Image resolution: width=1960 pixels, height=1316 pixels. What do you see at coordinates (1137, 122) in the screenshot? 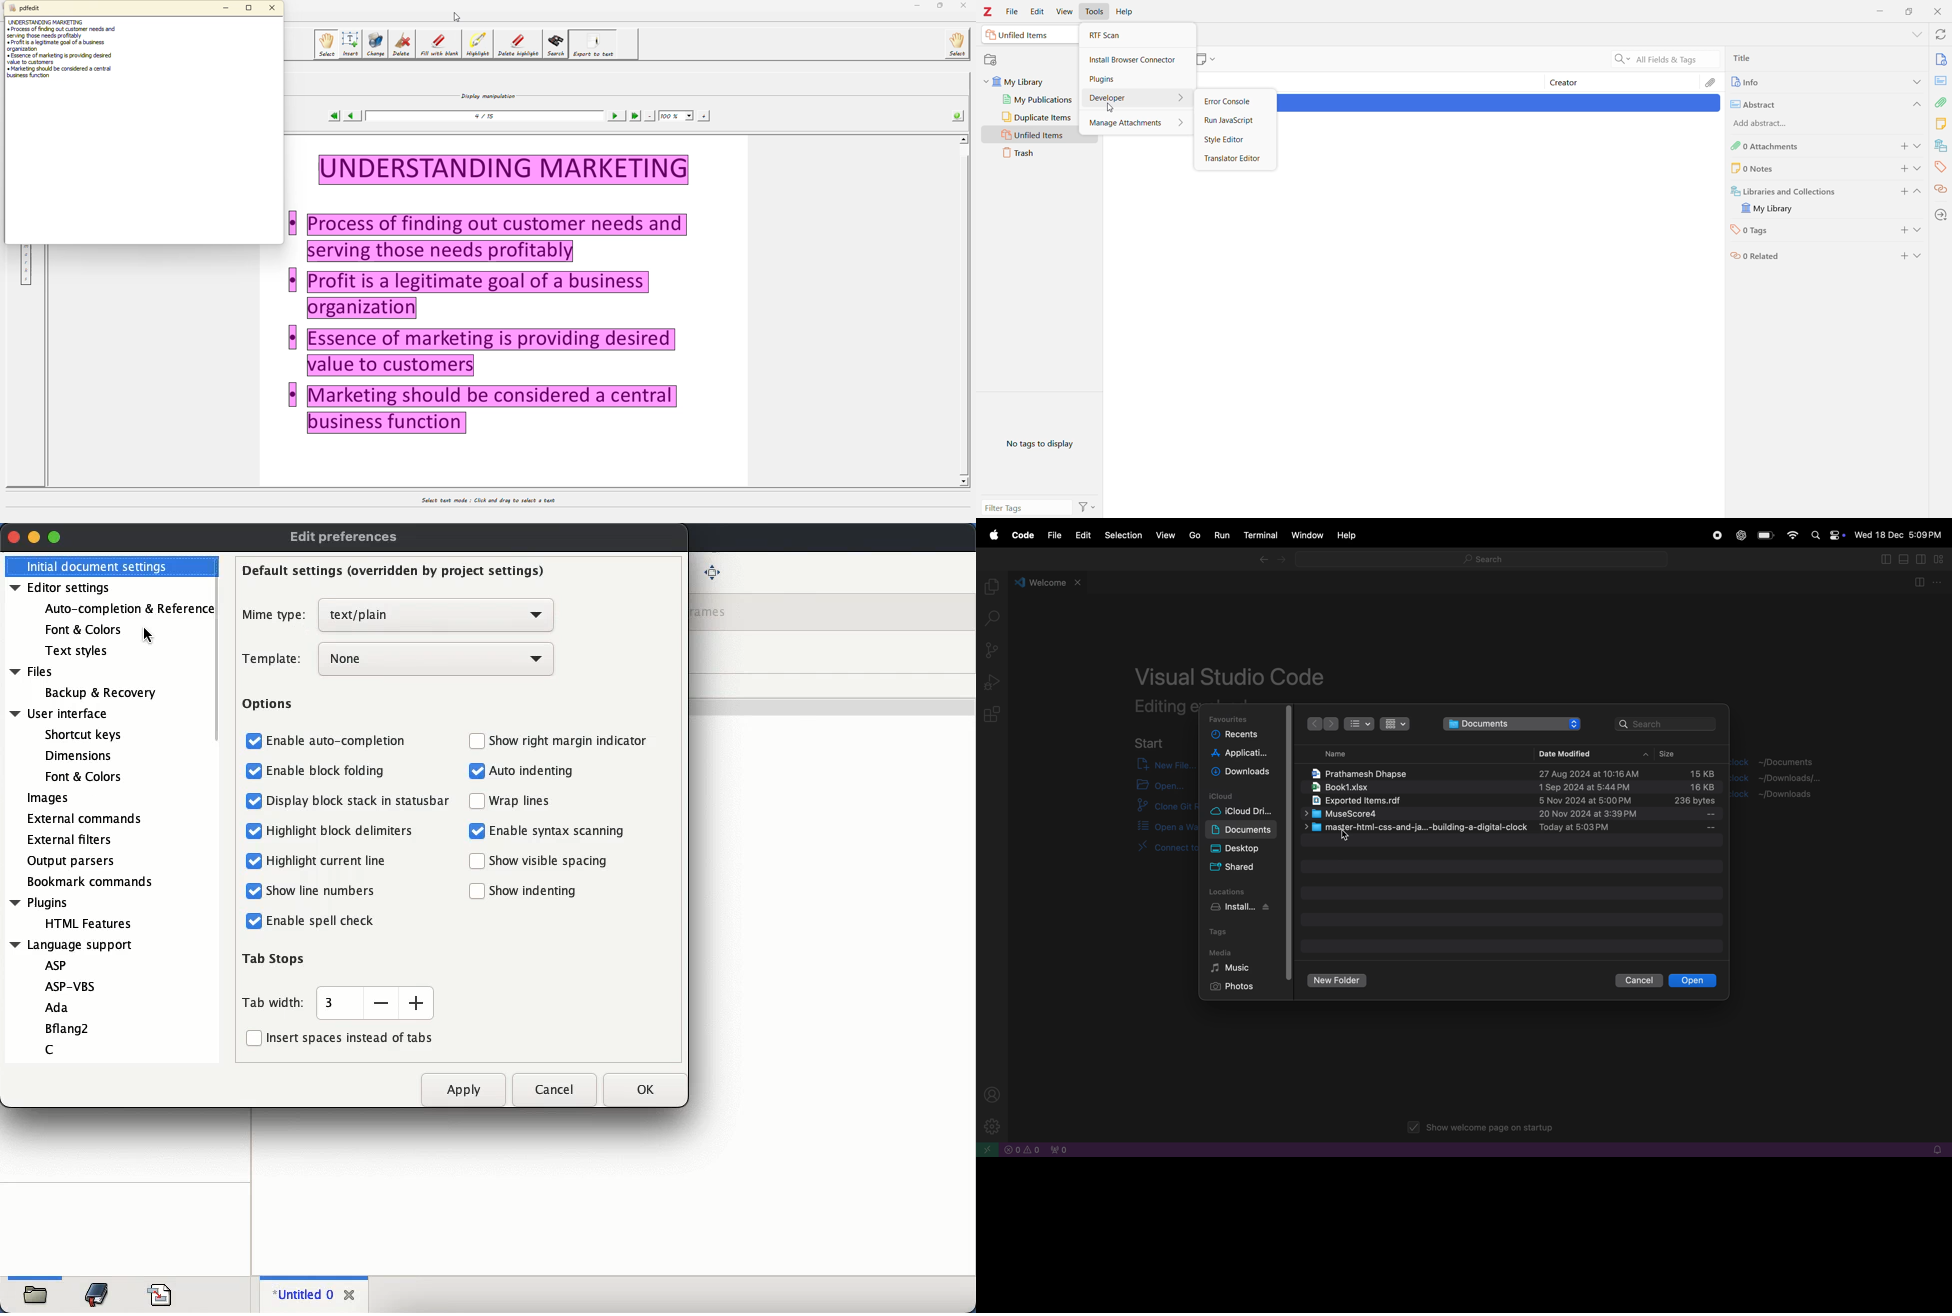
I see `Manage Attachments` at bounding box center [1137, 122].